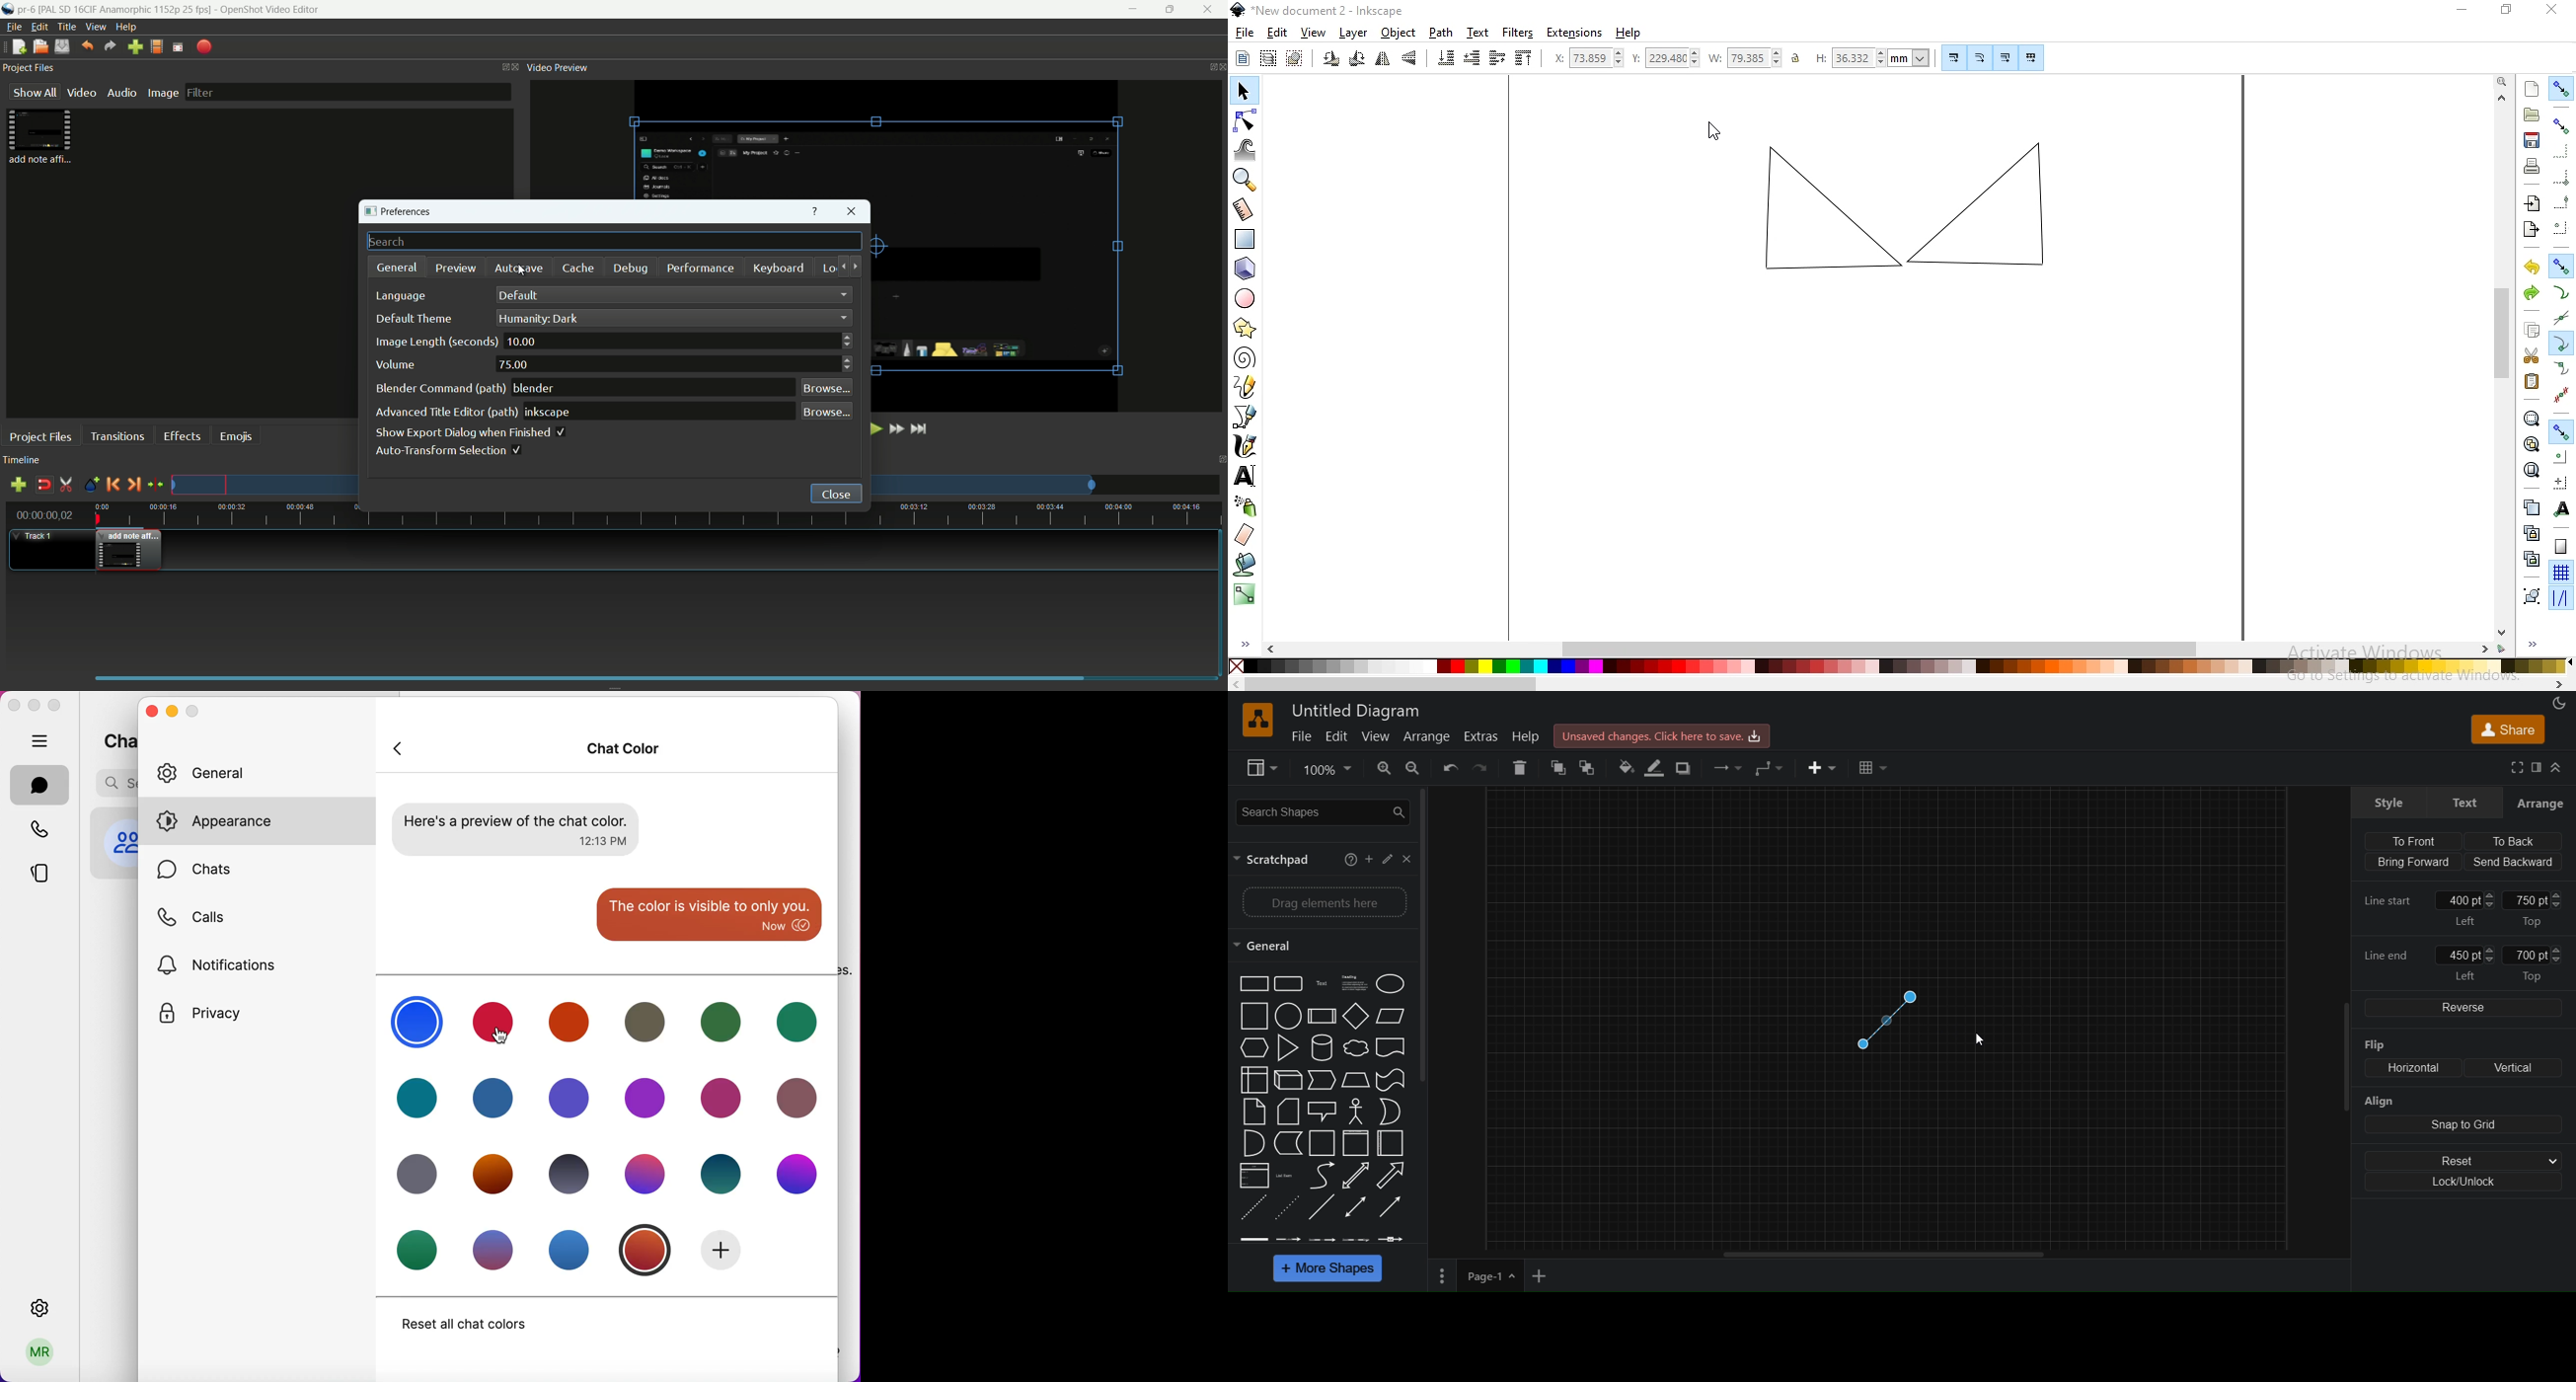  I want to click on calls, so click(45, 831).